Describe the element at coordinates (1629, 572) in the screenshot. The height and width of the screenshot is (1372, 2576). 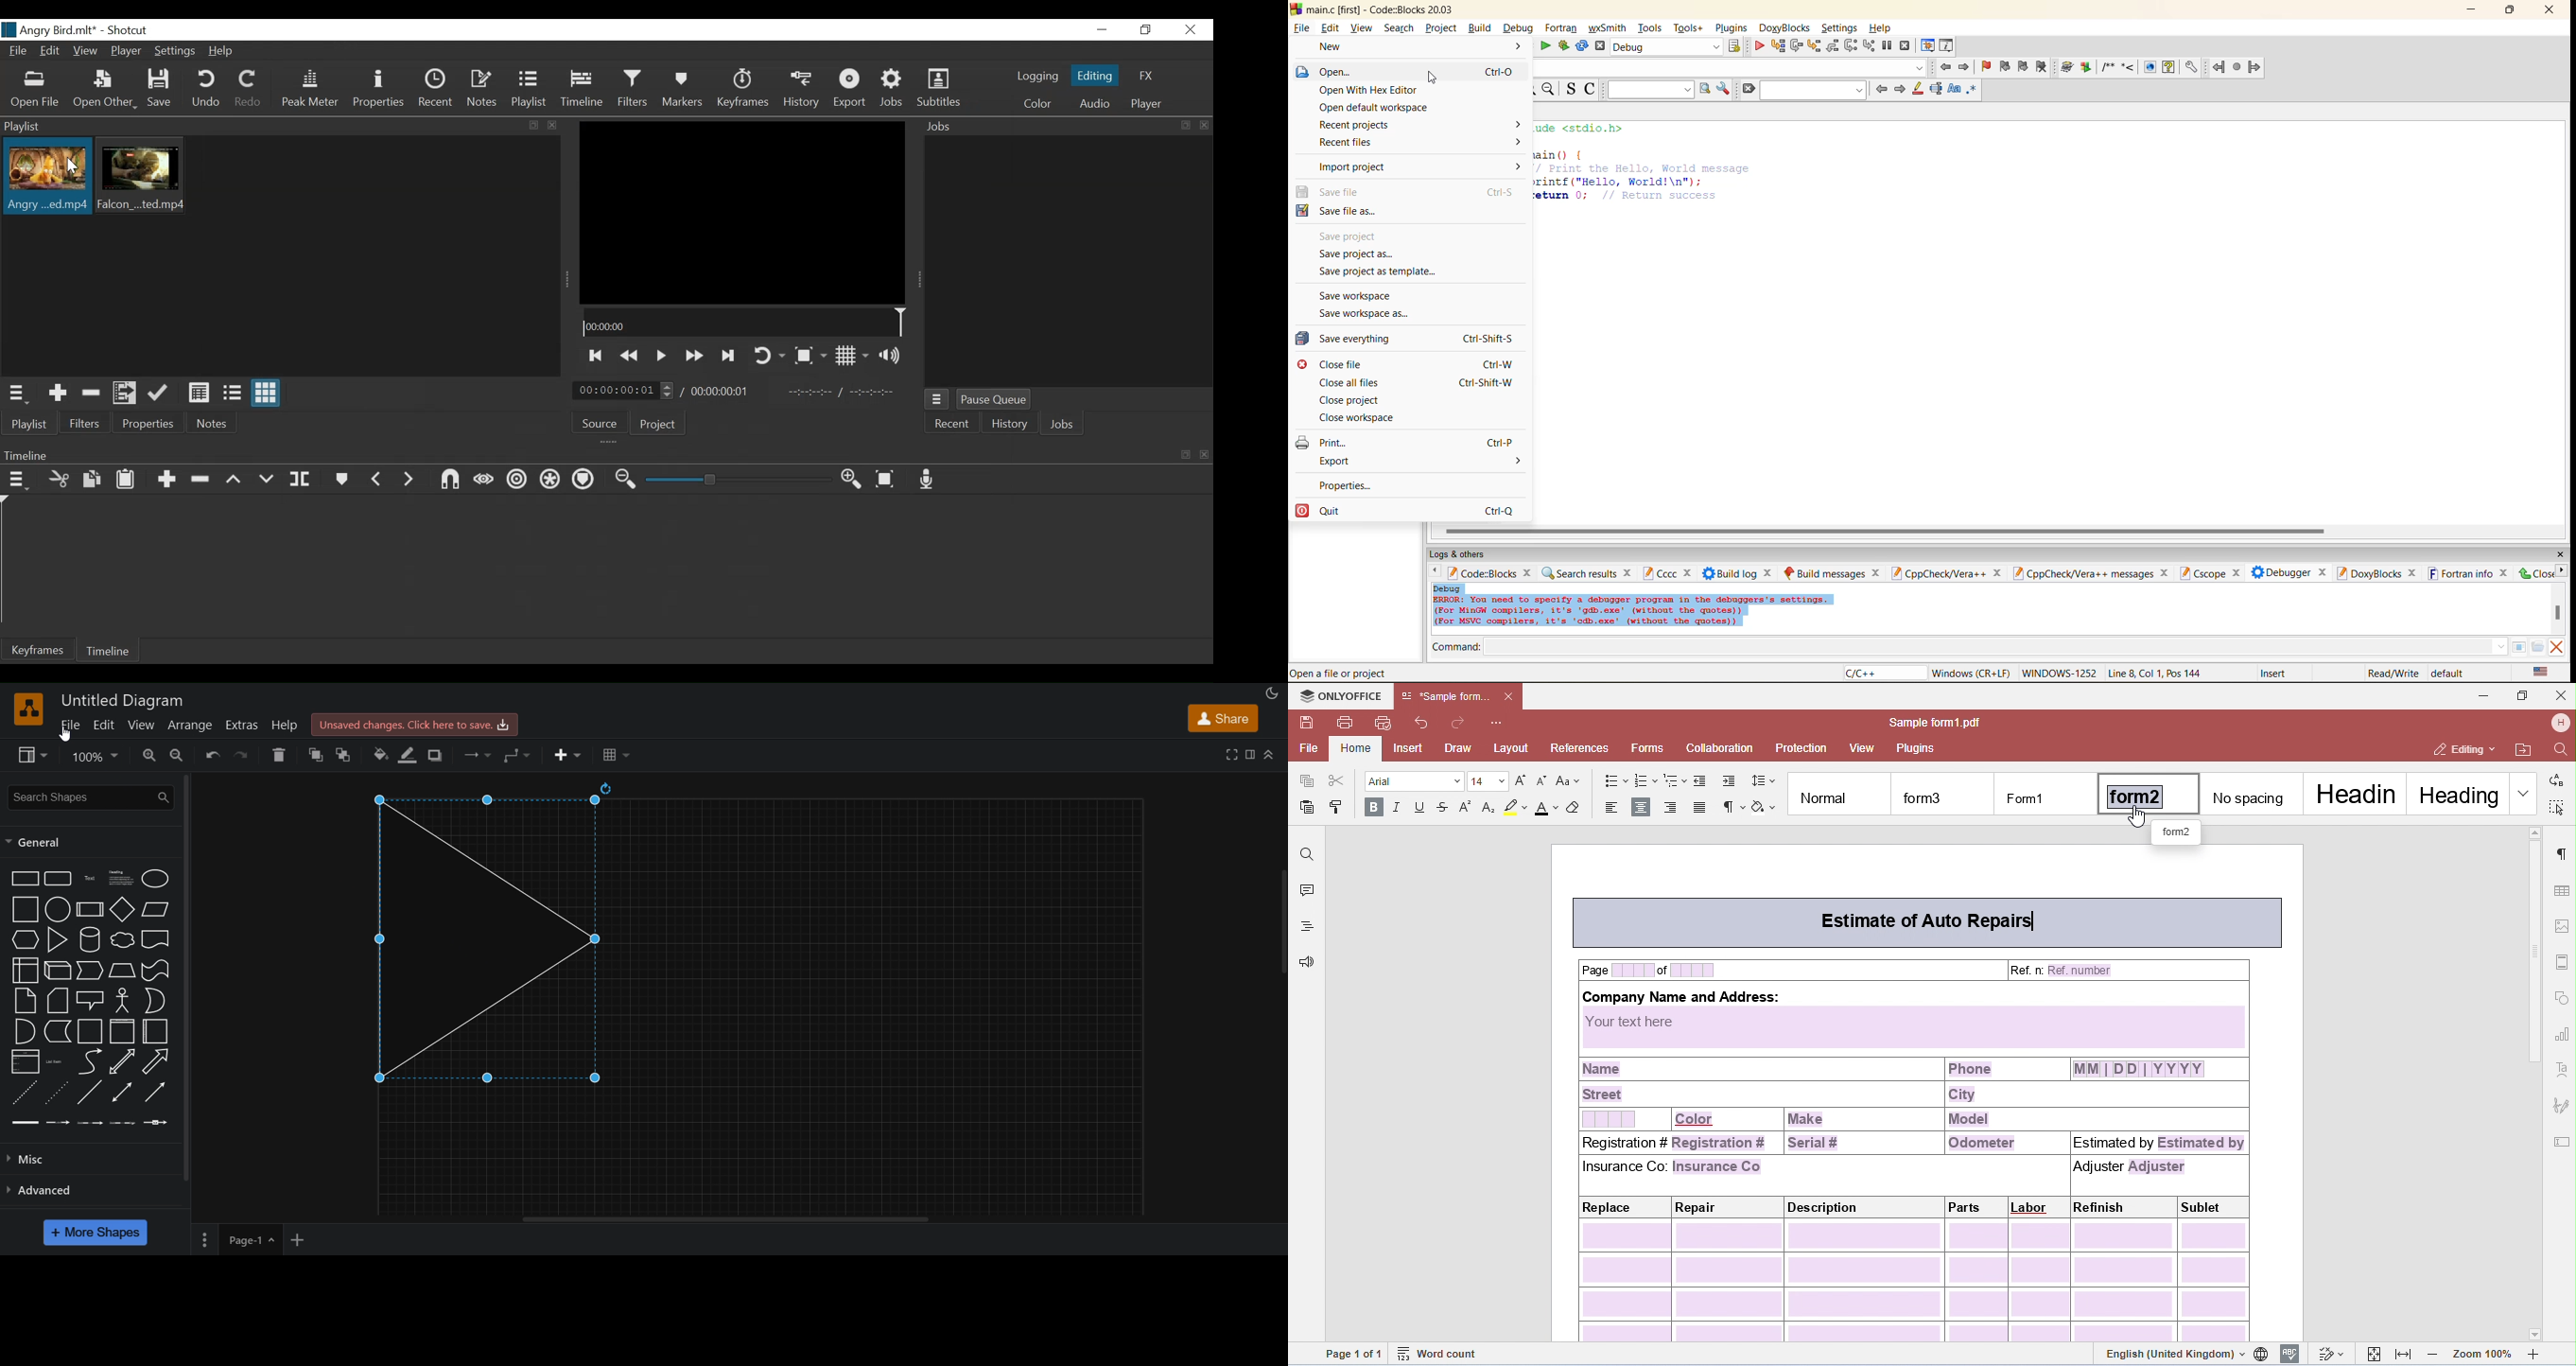
I see `close` at that location.